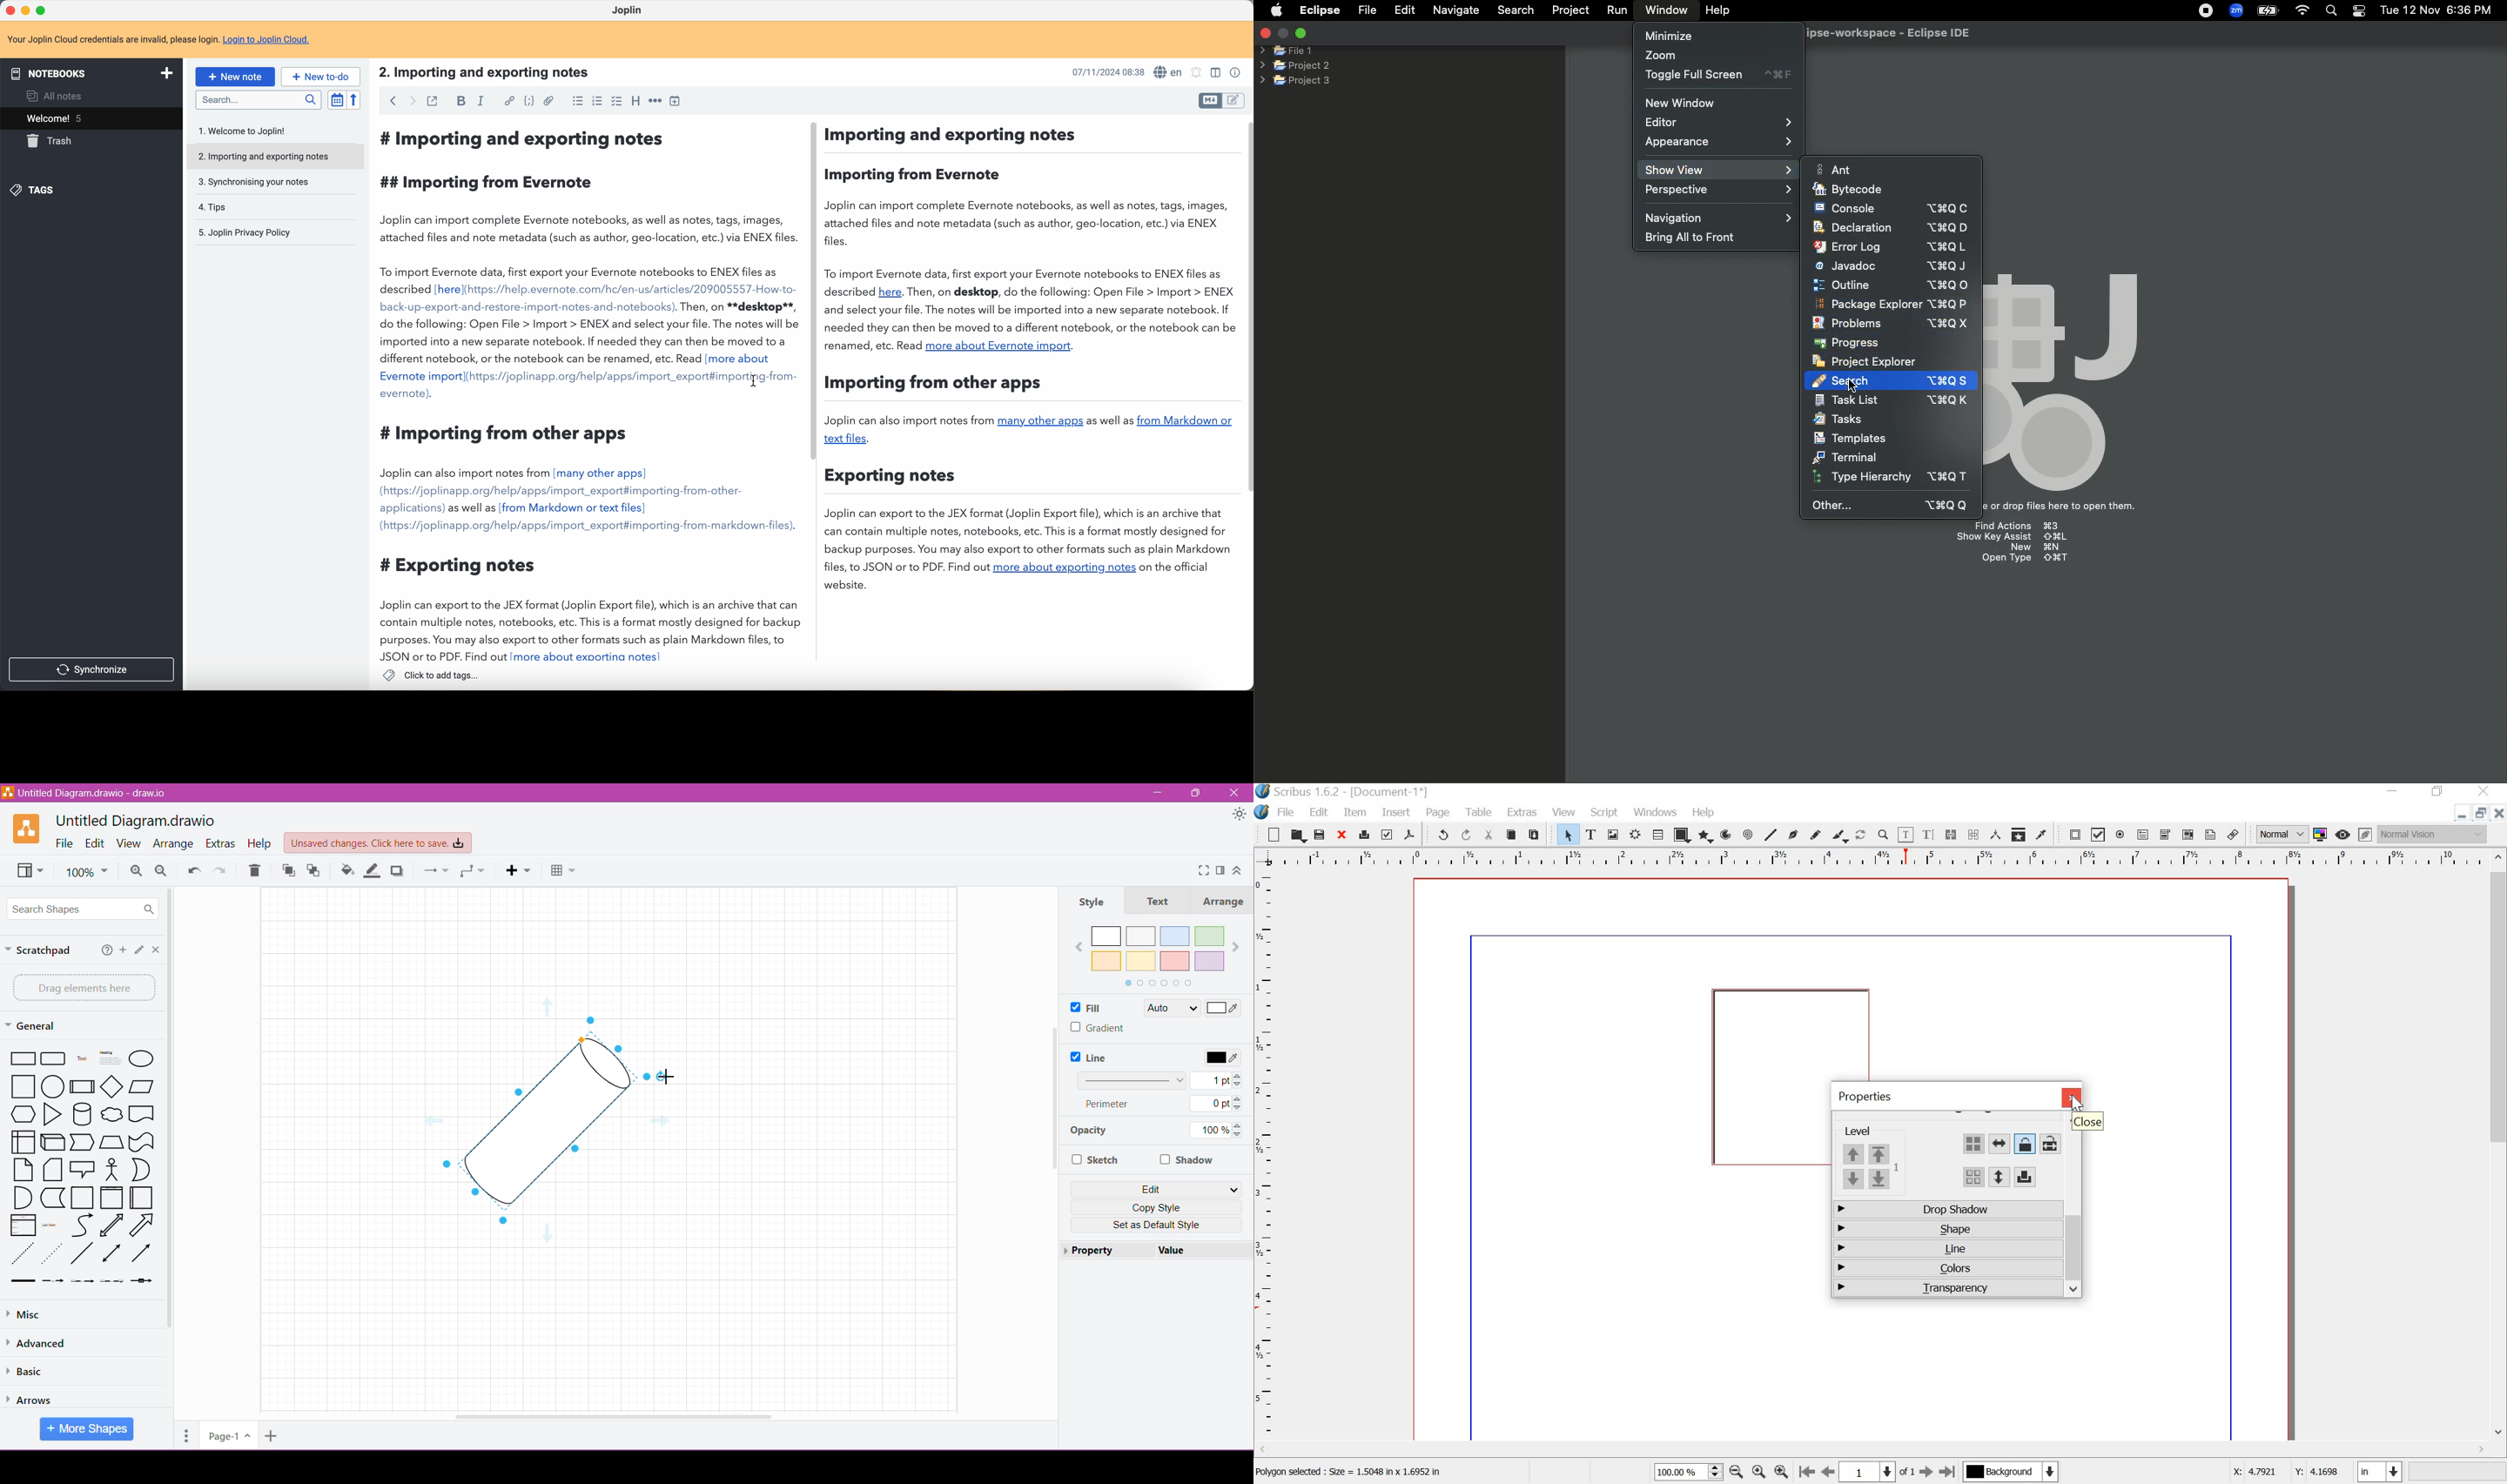 This screenshot has width=2520, height=1484. Describe the element at coordinates (1155, 1132) in the screenshot. I see `Set Line Opacity` at that location.